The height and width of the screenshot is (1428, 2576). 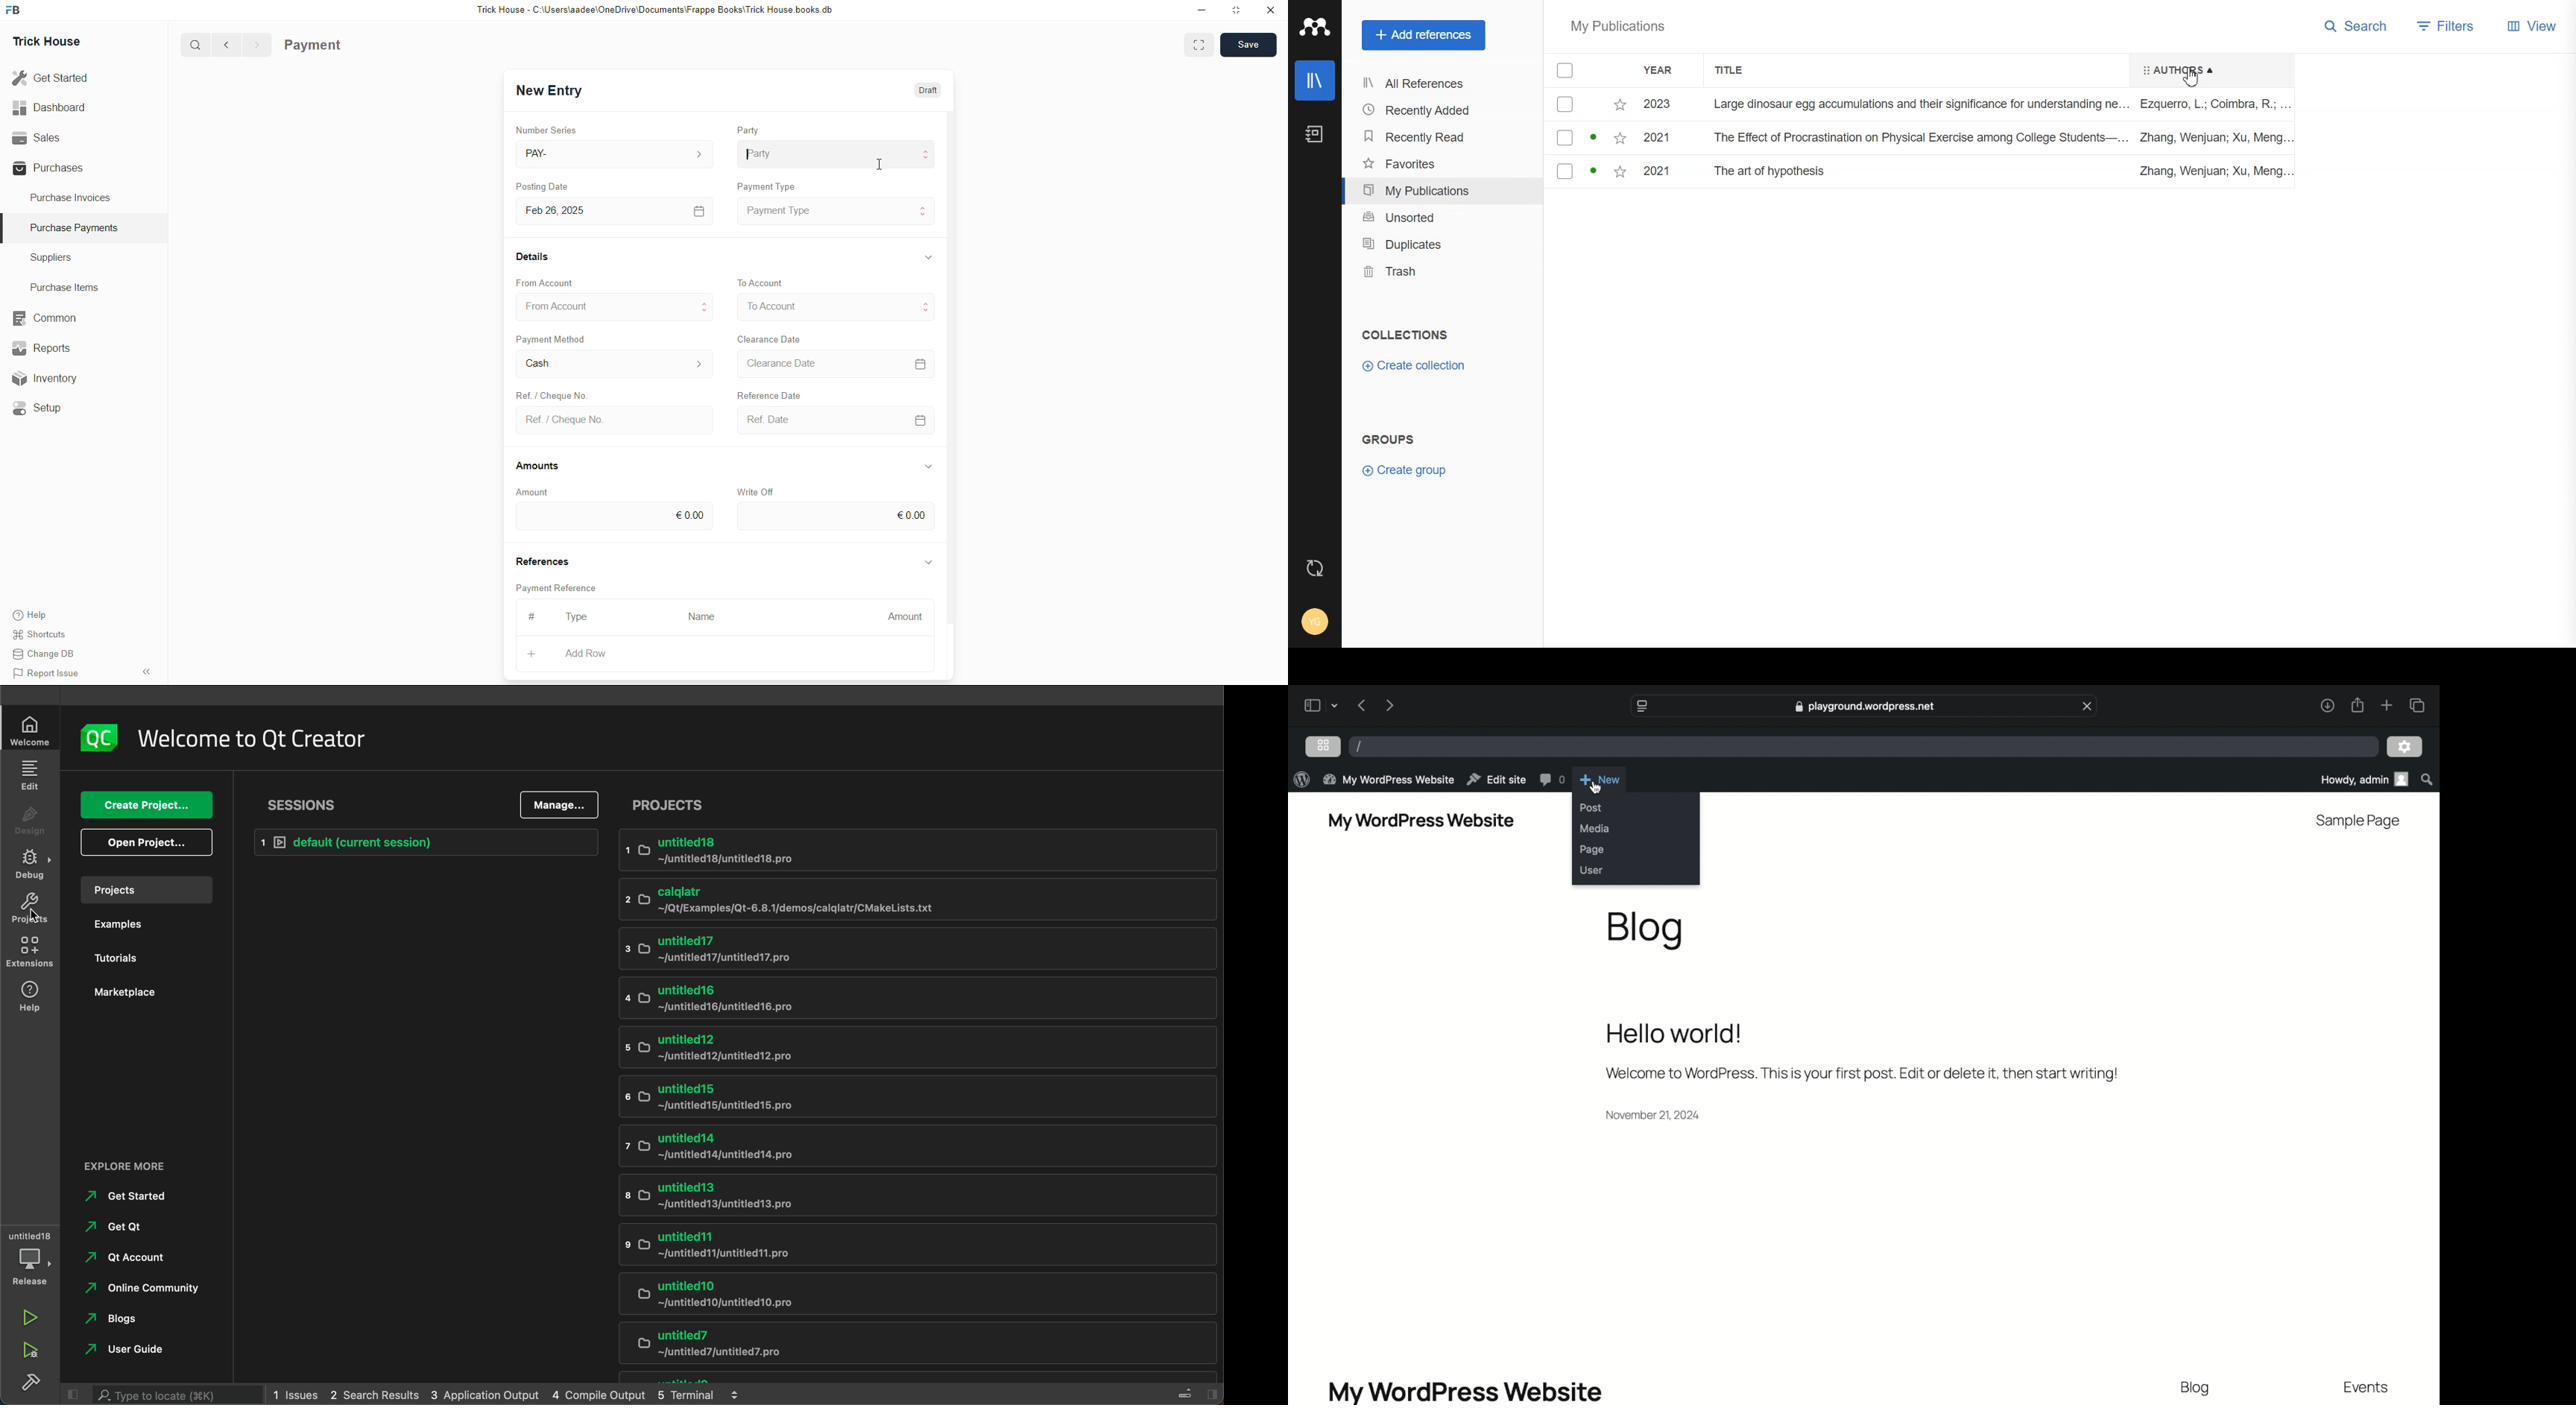 What do you see at coordinates (535, 616) in the screenshot?
I see `#` at bounding box center [535, 616].